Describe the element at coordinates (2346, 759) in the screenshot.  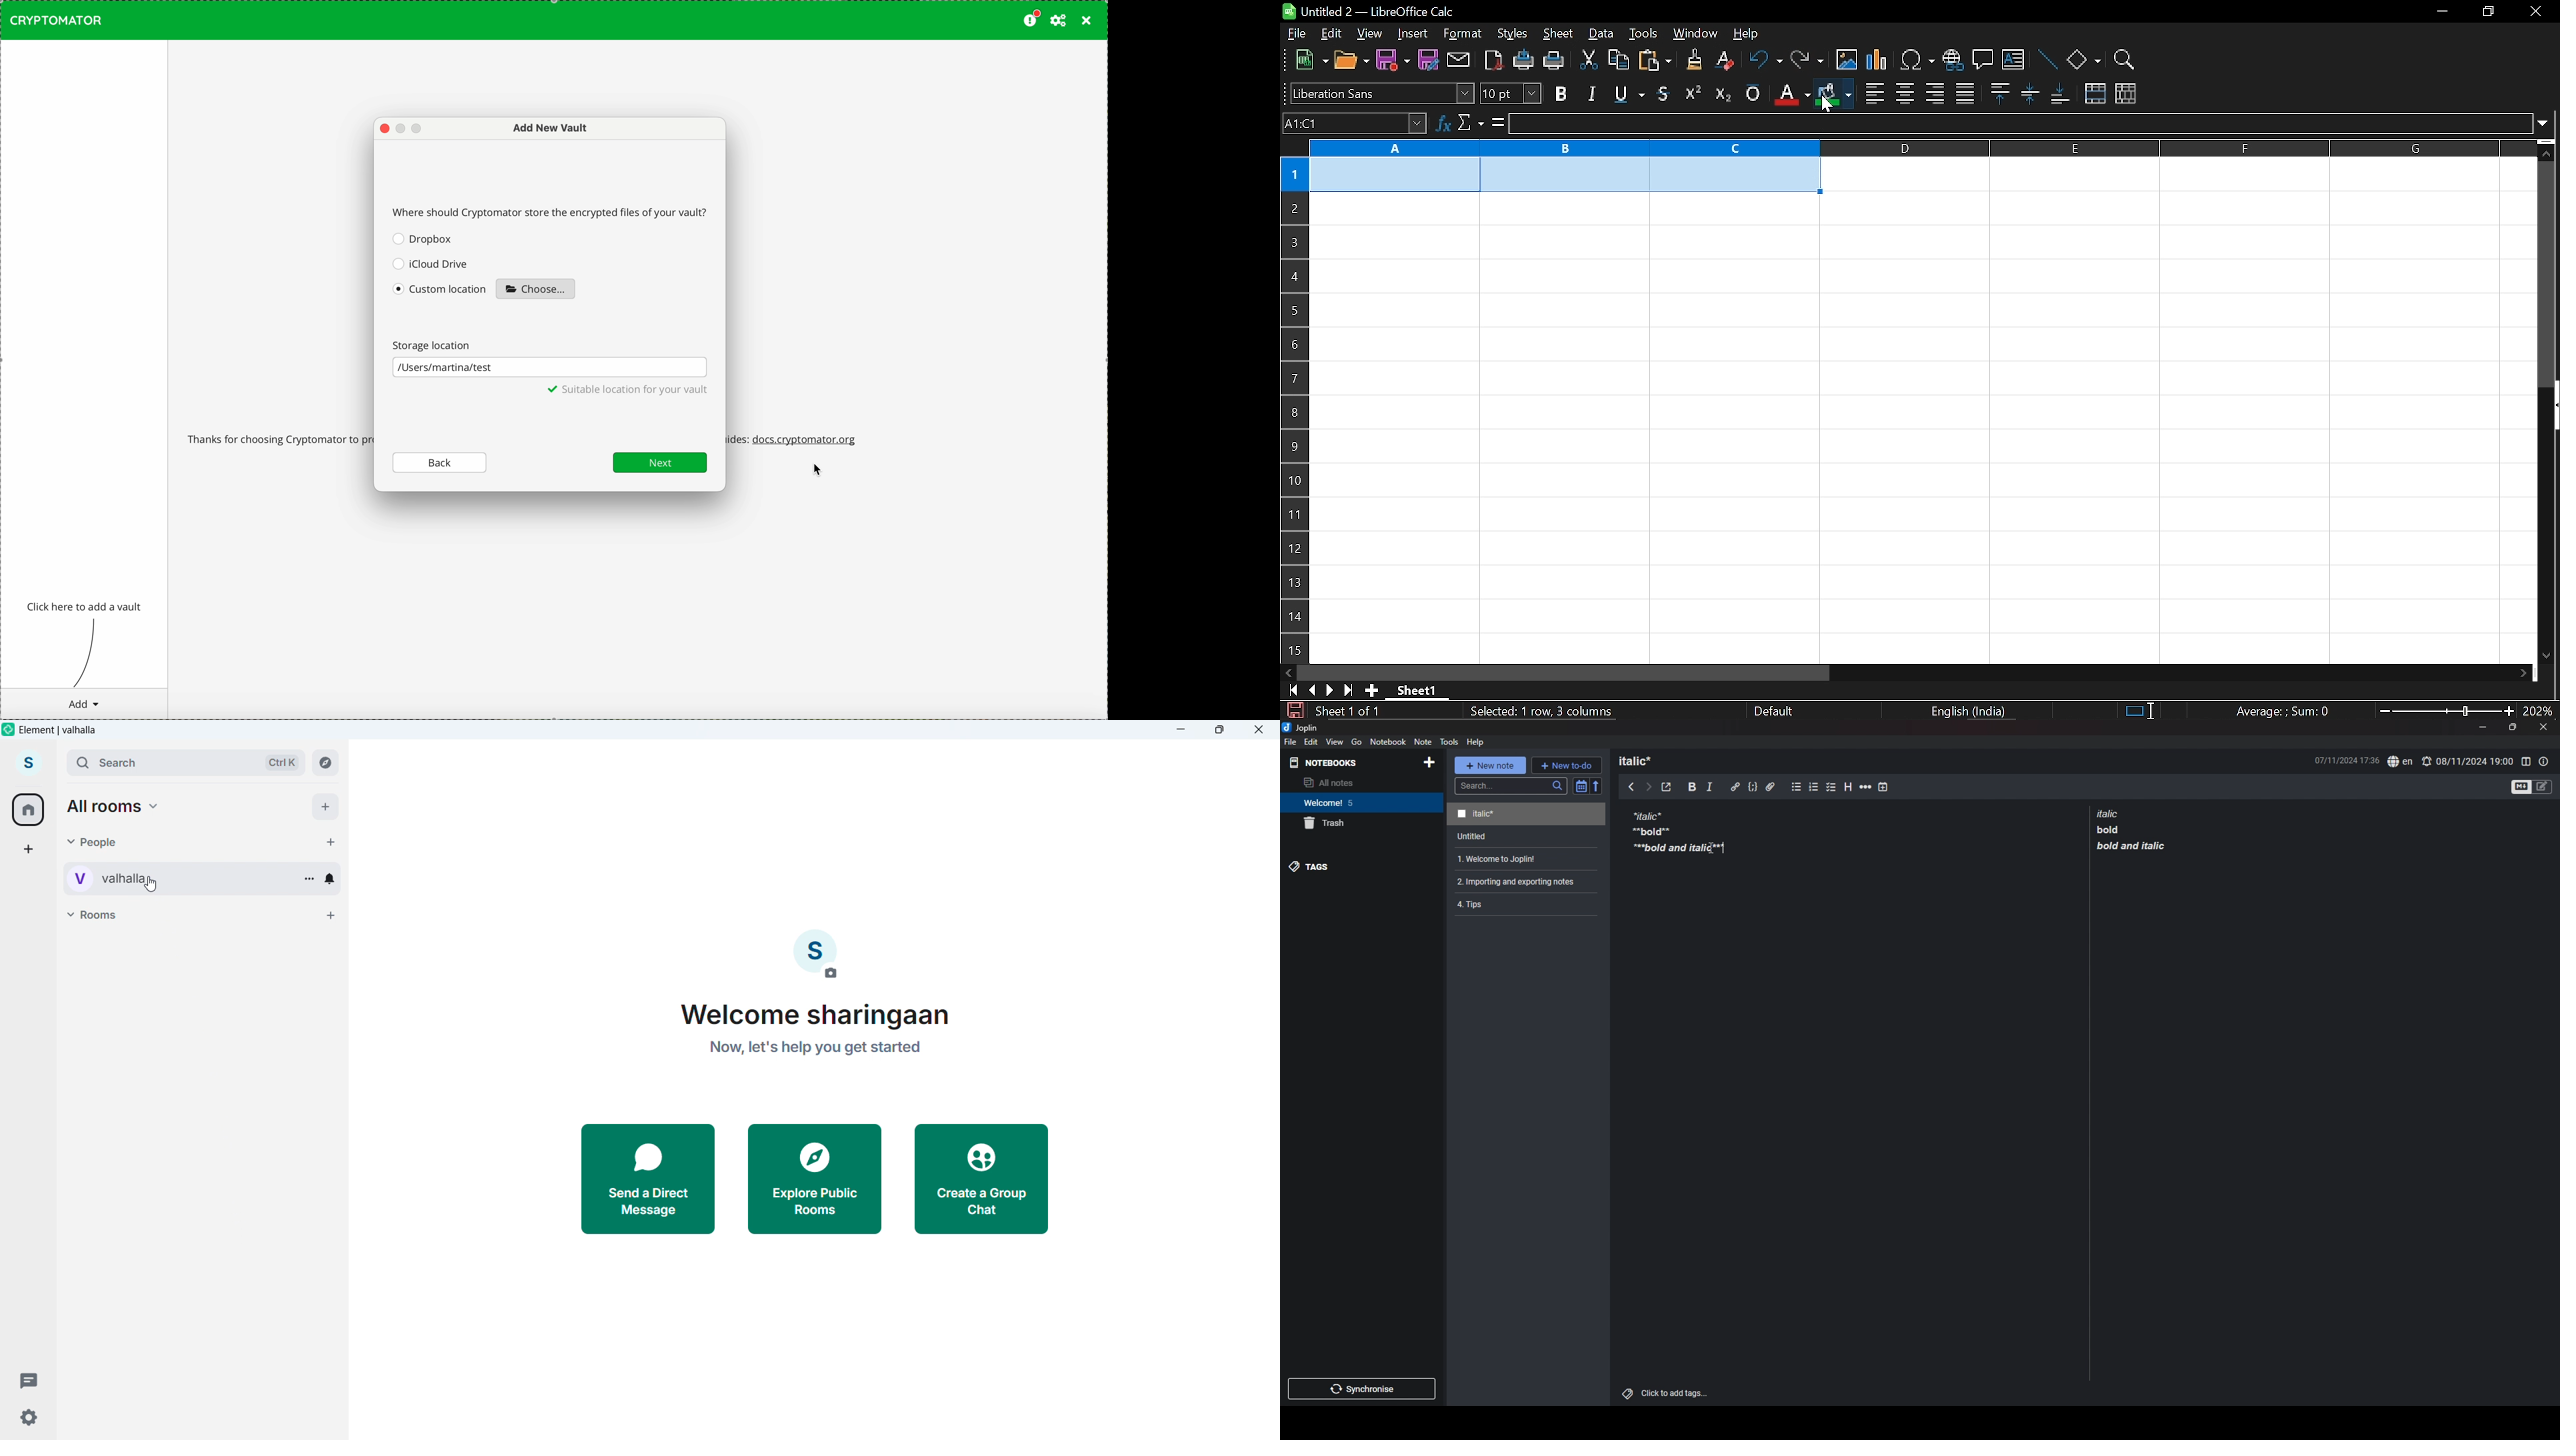
I see `date and time` at that location.